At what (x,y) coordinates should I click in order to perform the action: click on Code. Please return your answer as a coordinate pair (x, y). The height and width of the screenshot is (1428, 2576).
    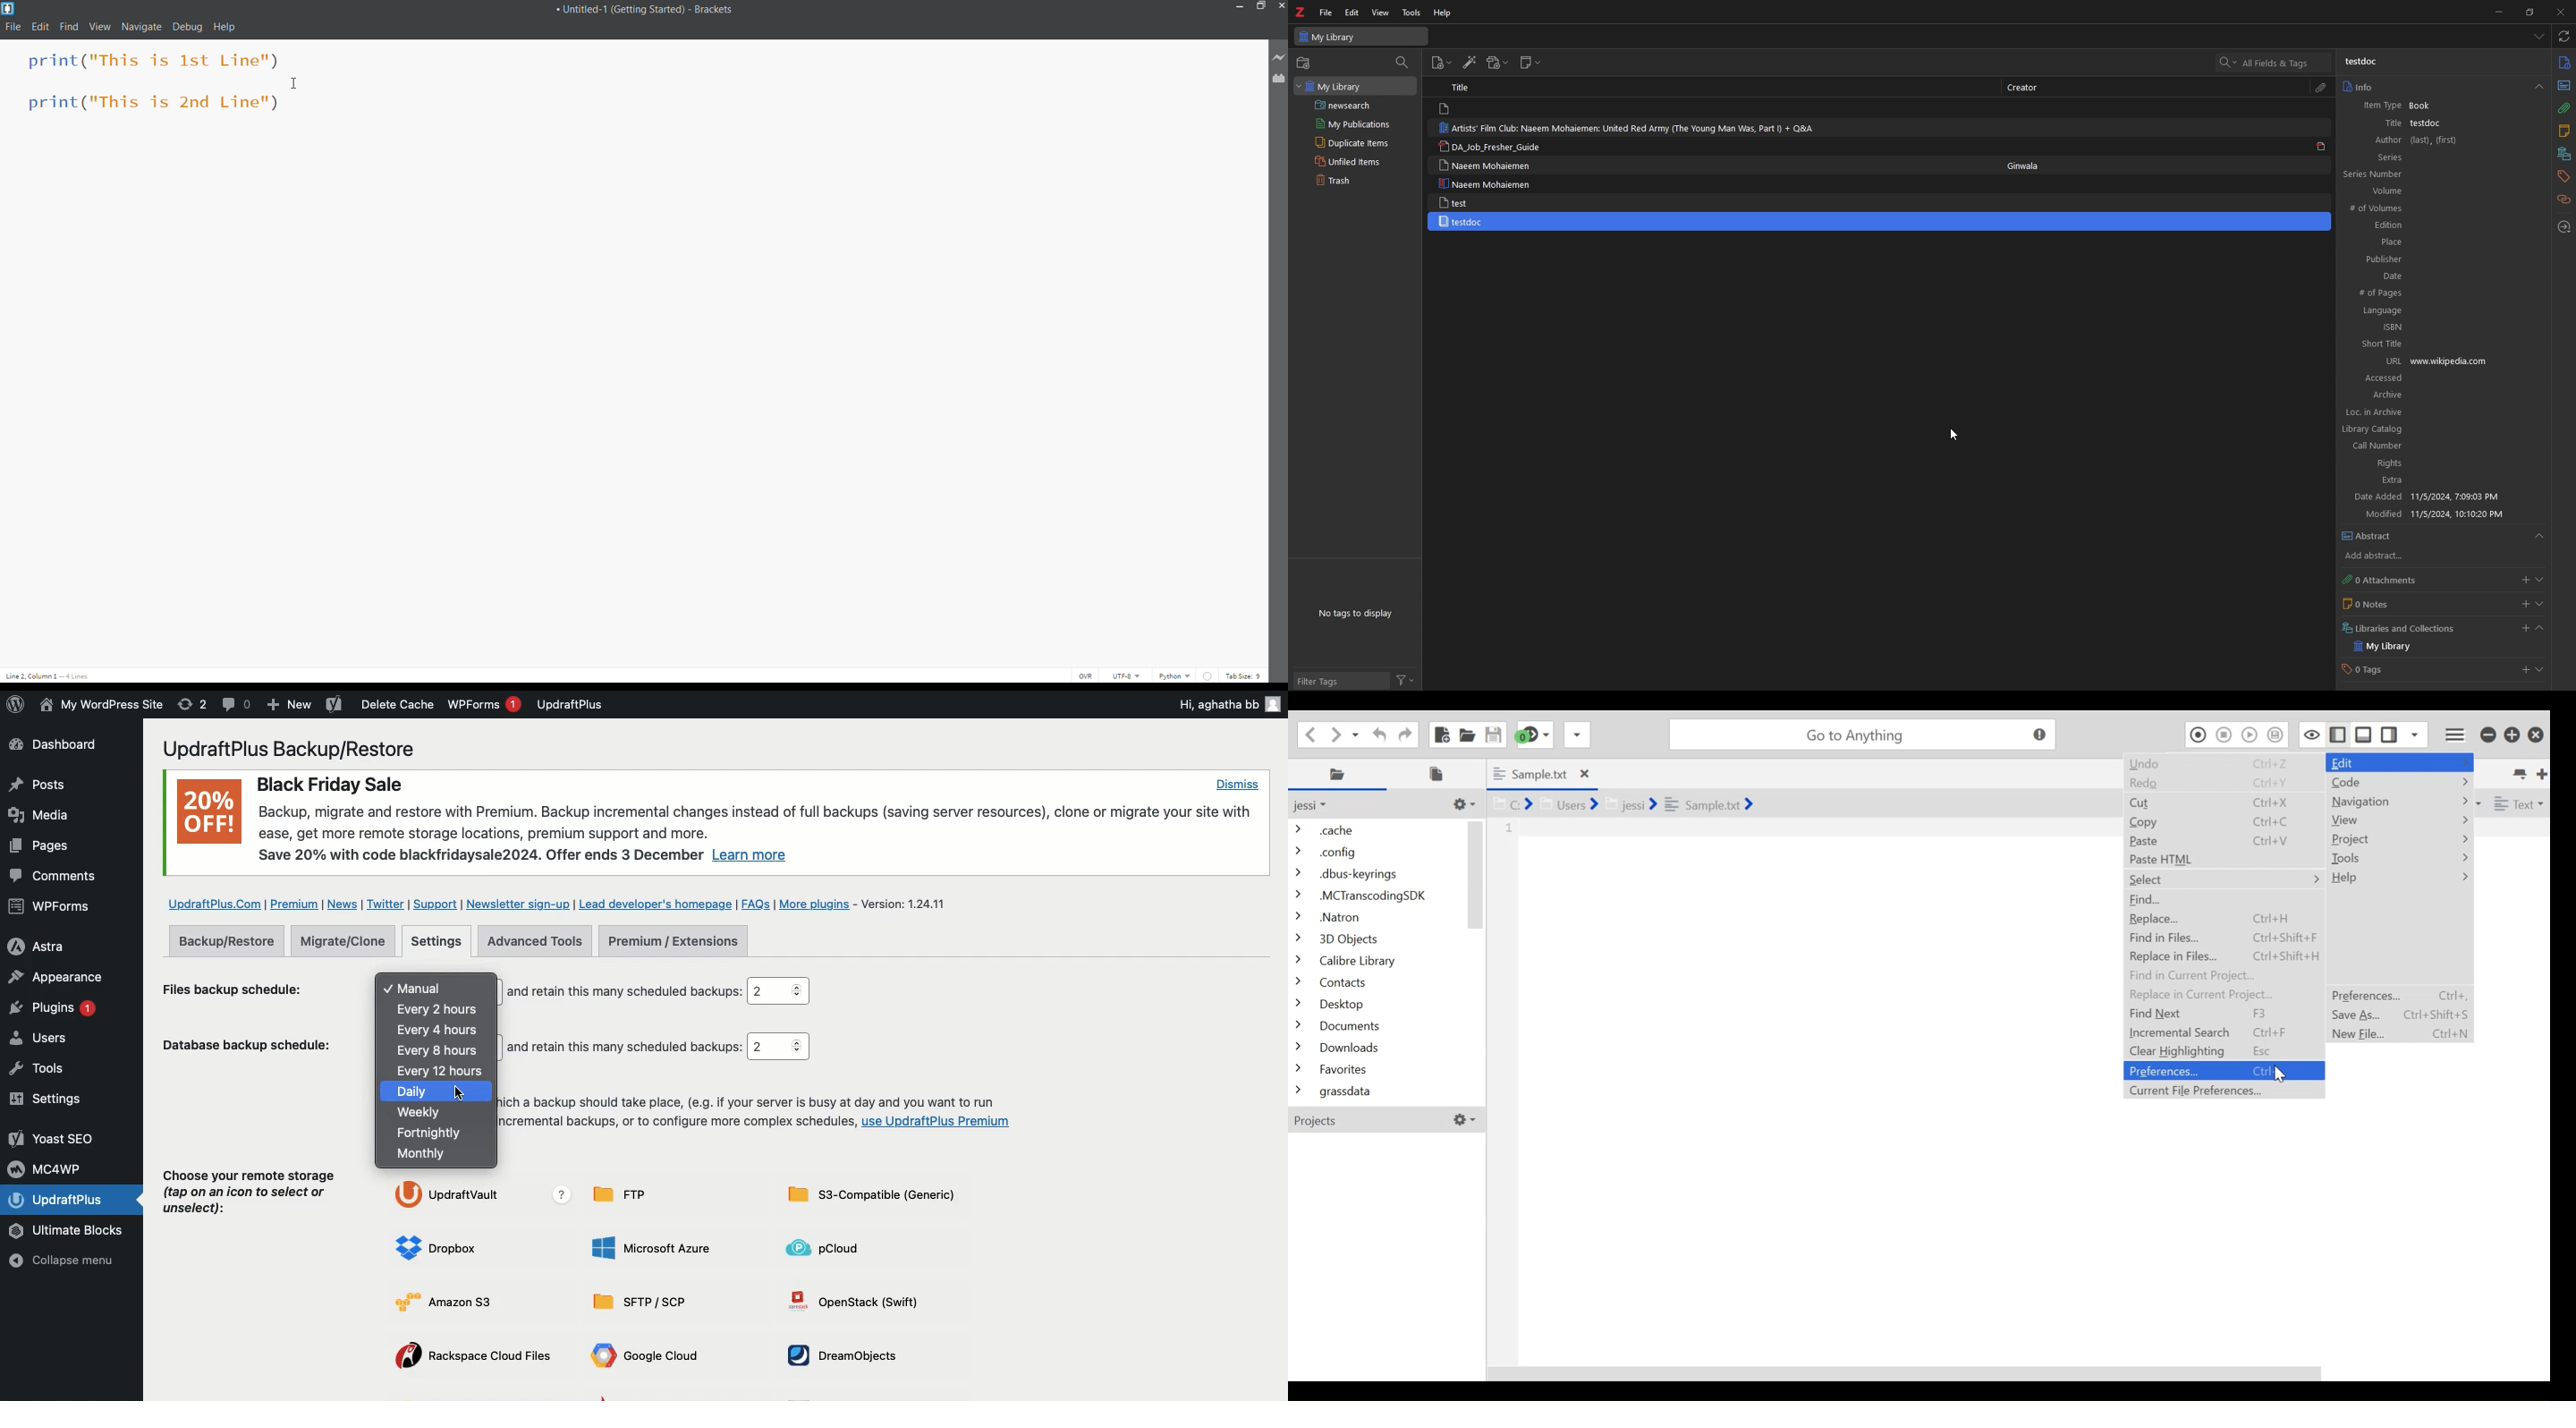
    Looking at the image, I should click on (2400, 783).